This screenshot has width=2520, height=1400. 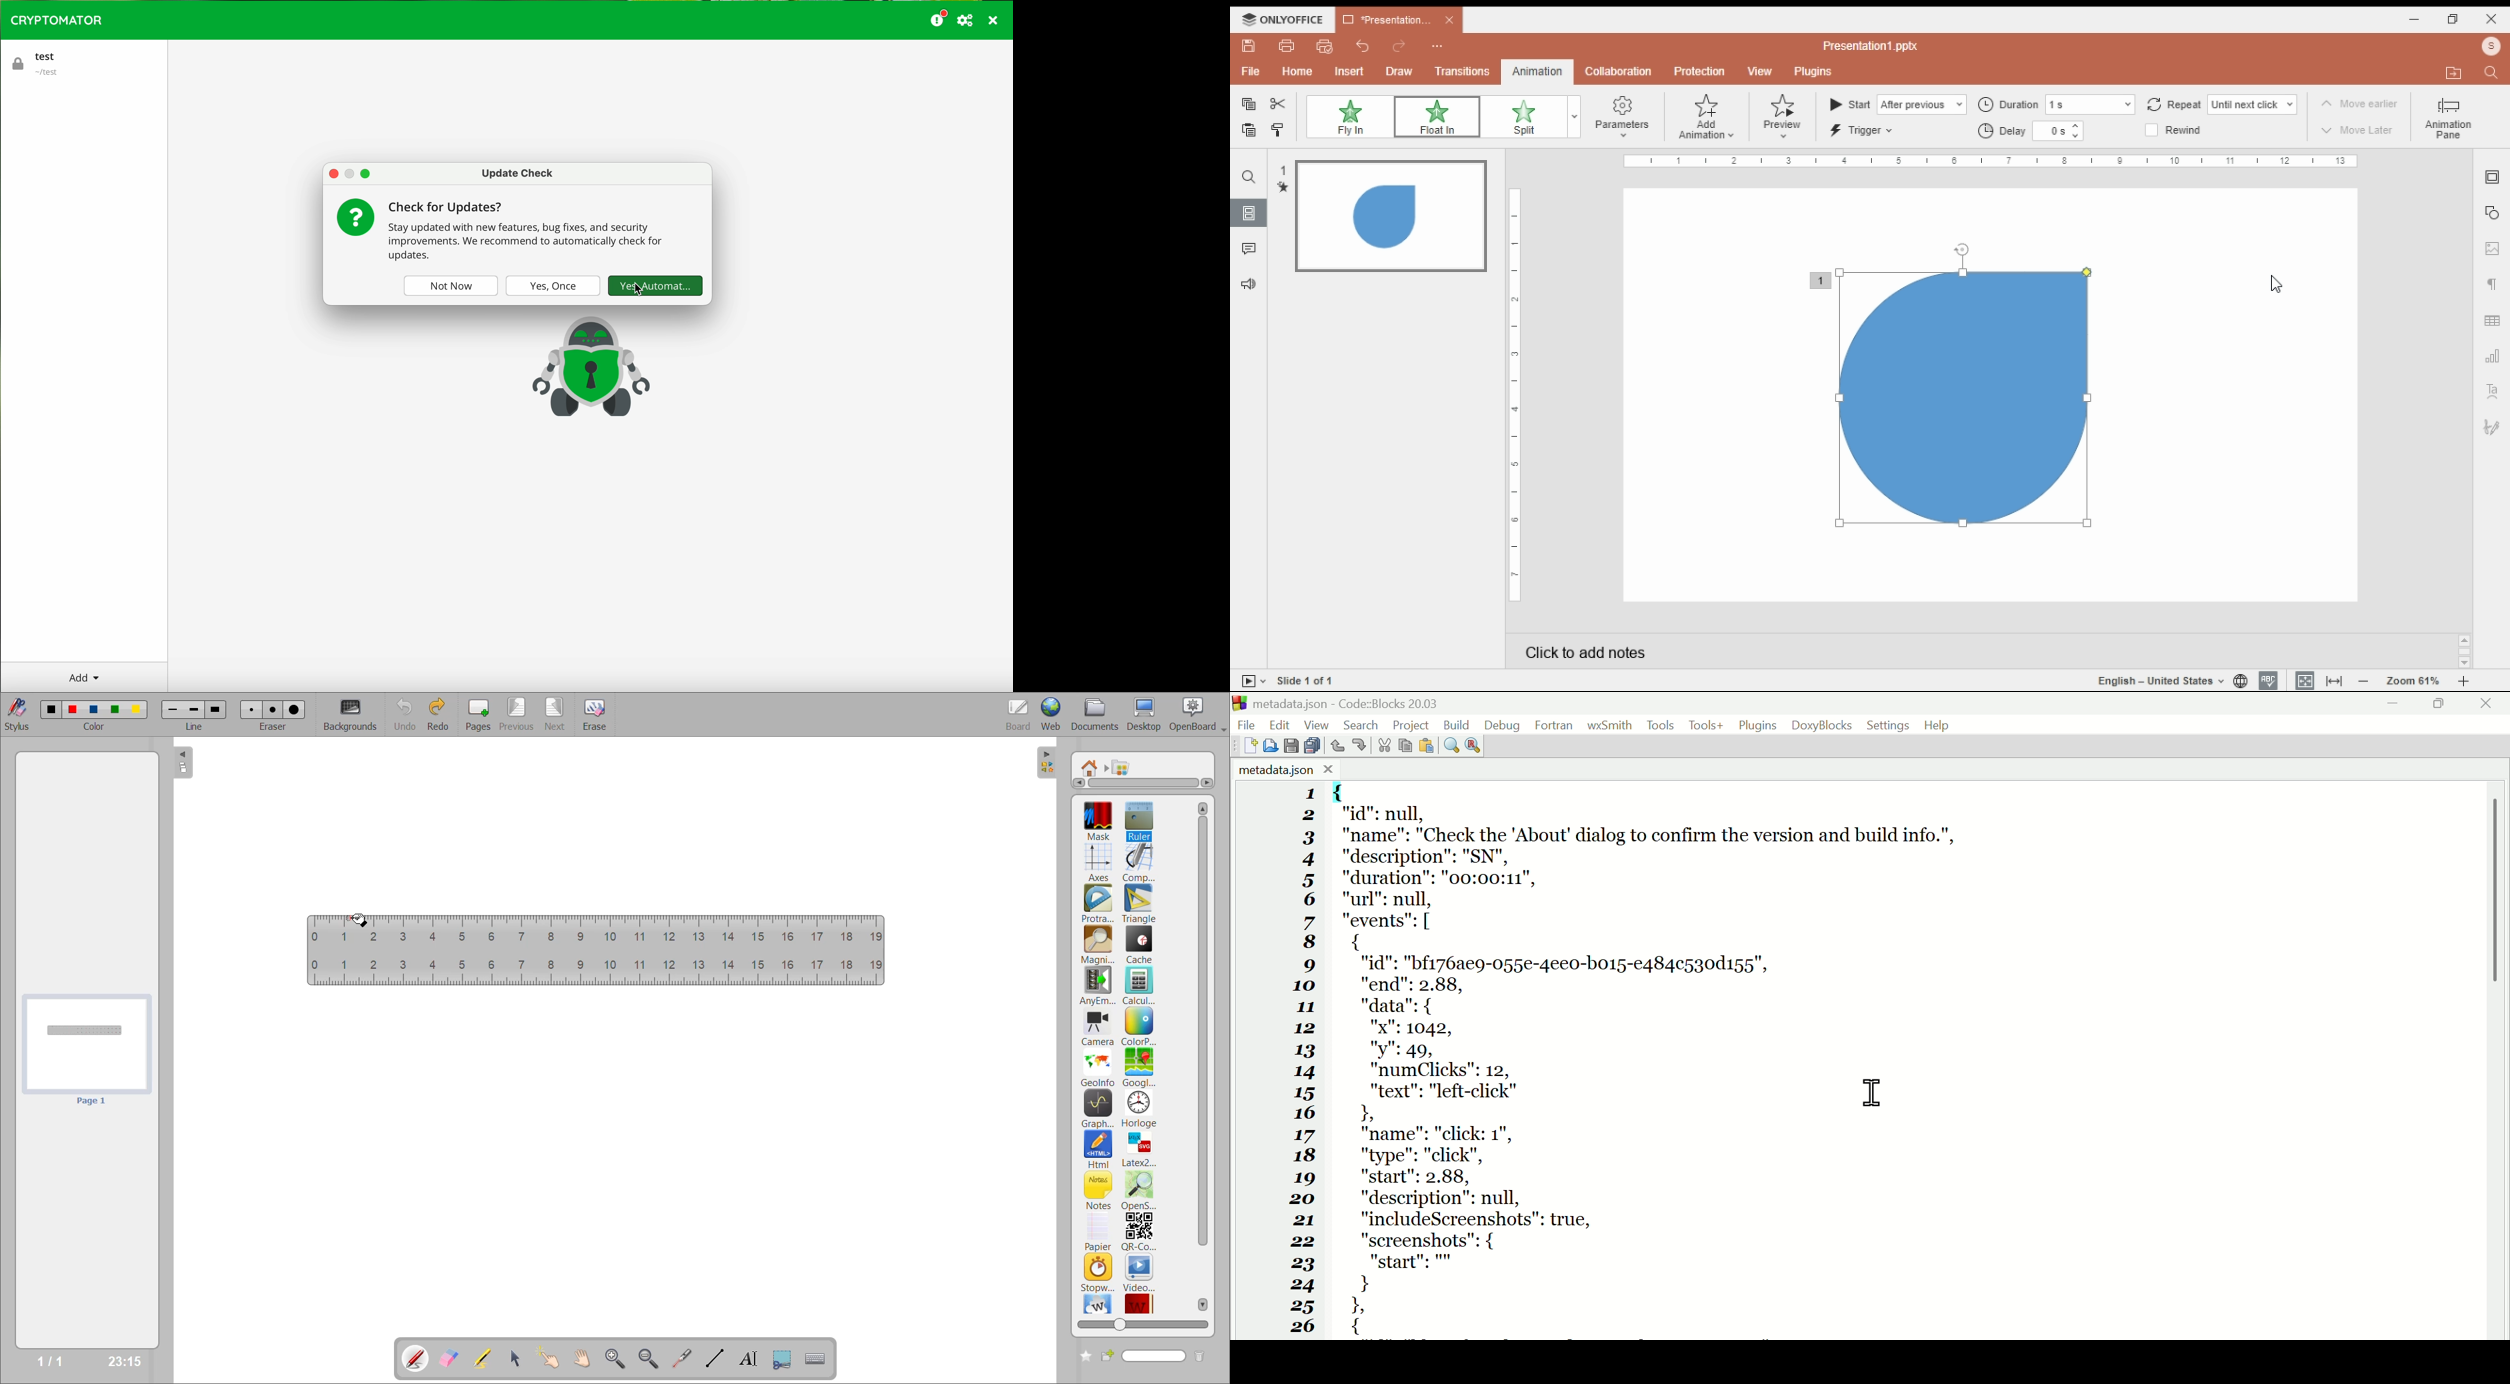 I want to click on File, so click(x=1250, y=723).